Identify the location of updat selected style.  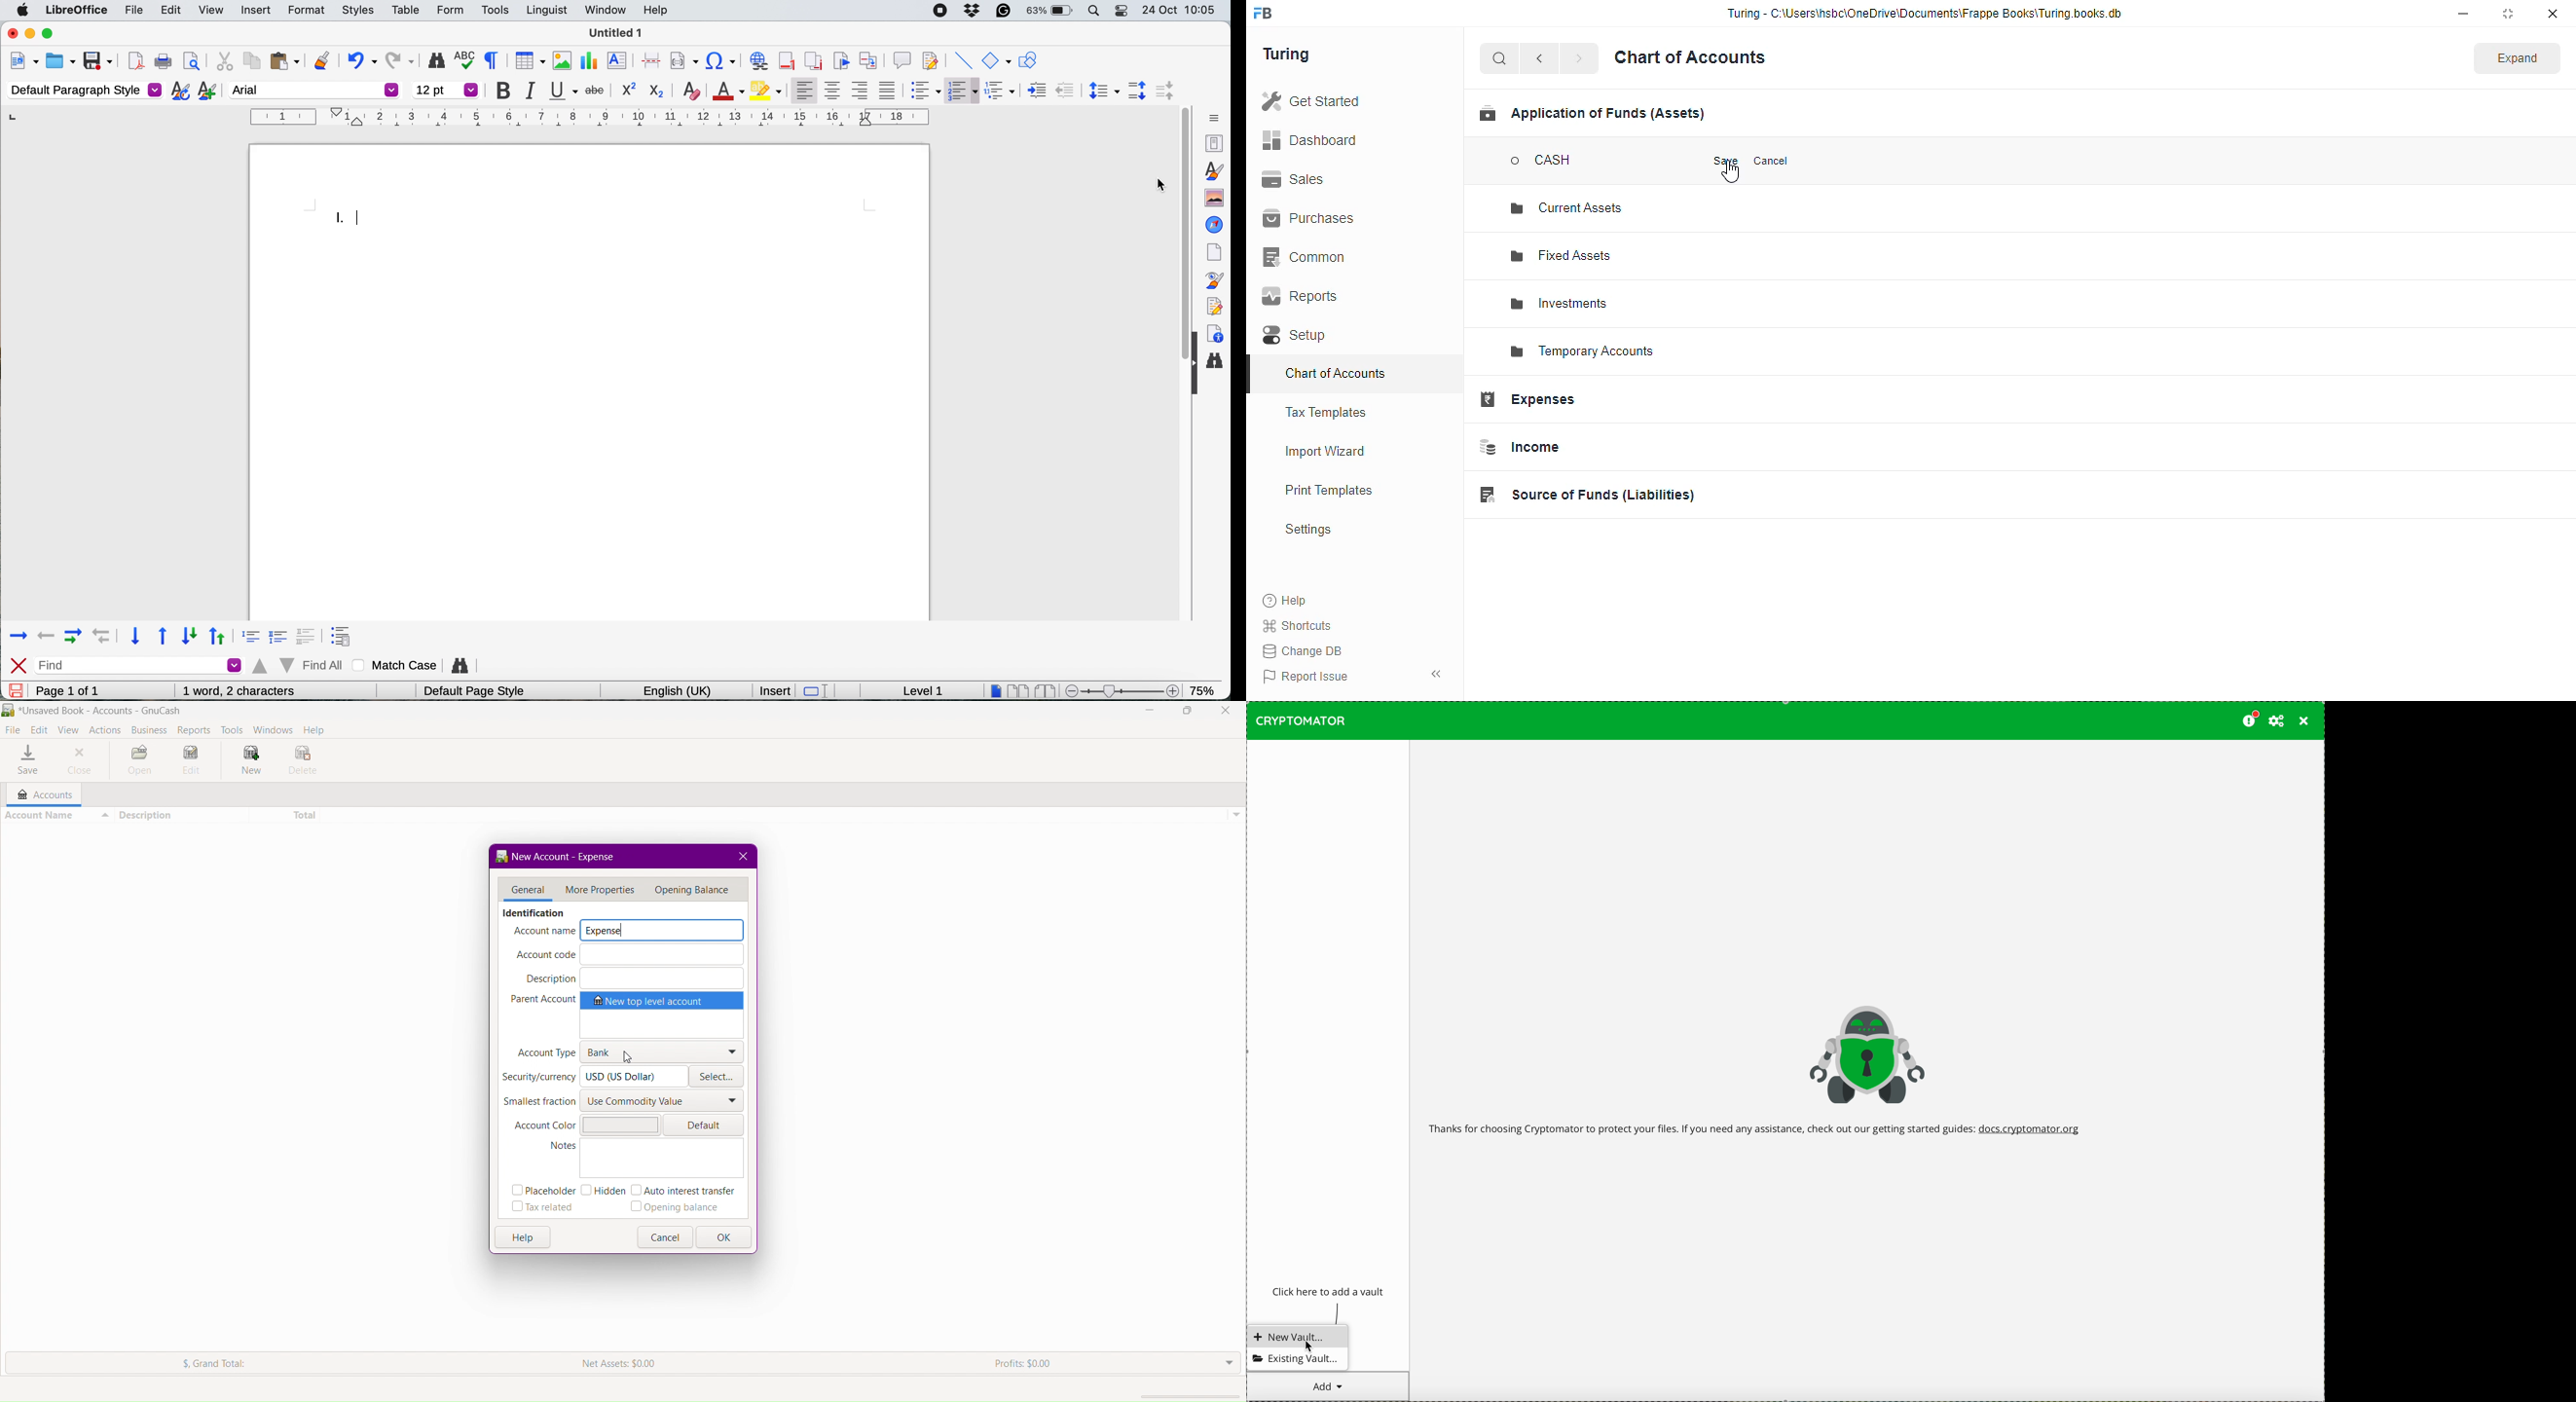
(180, 91).